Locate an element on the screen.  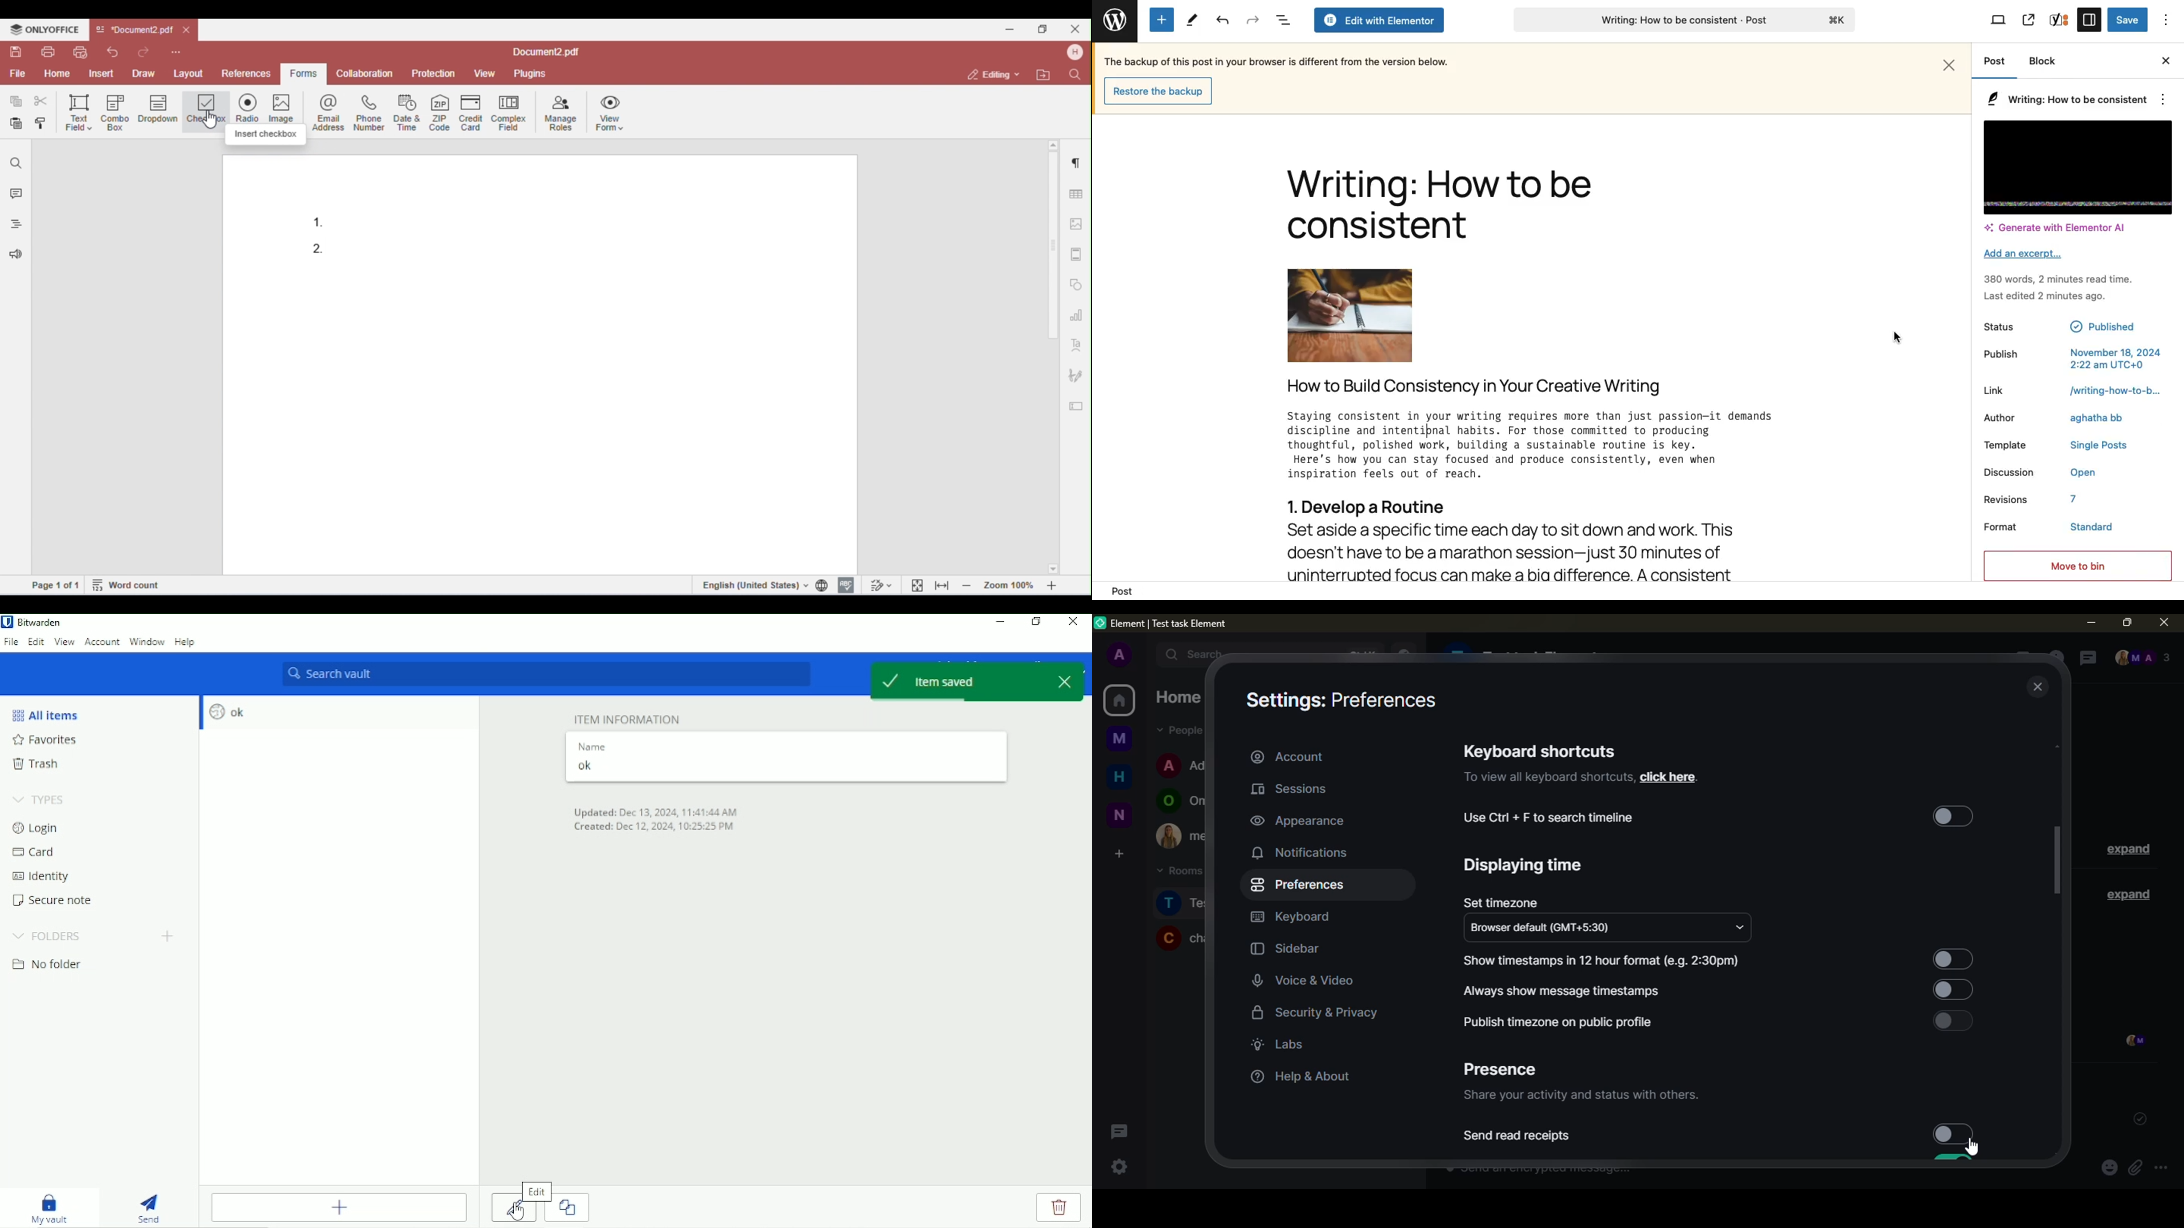
Add new block is located at coordinates (1162, 20).